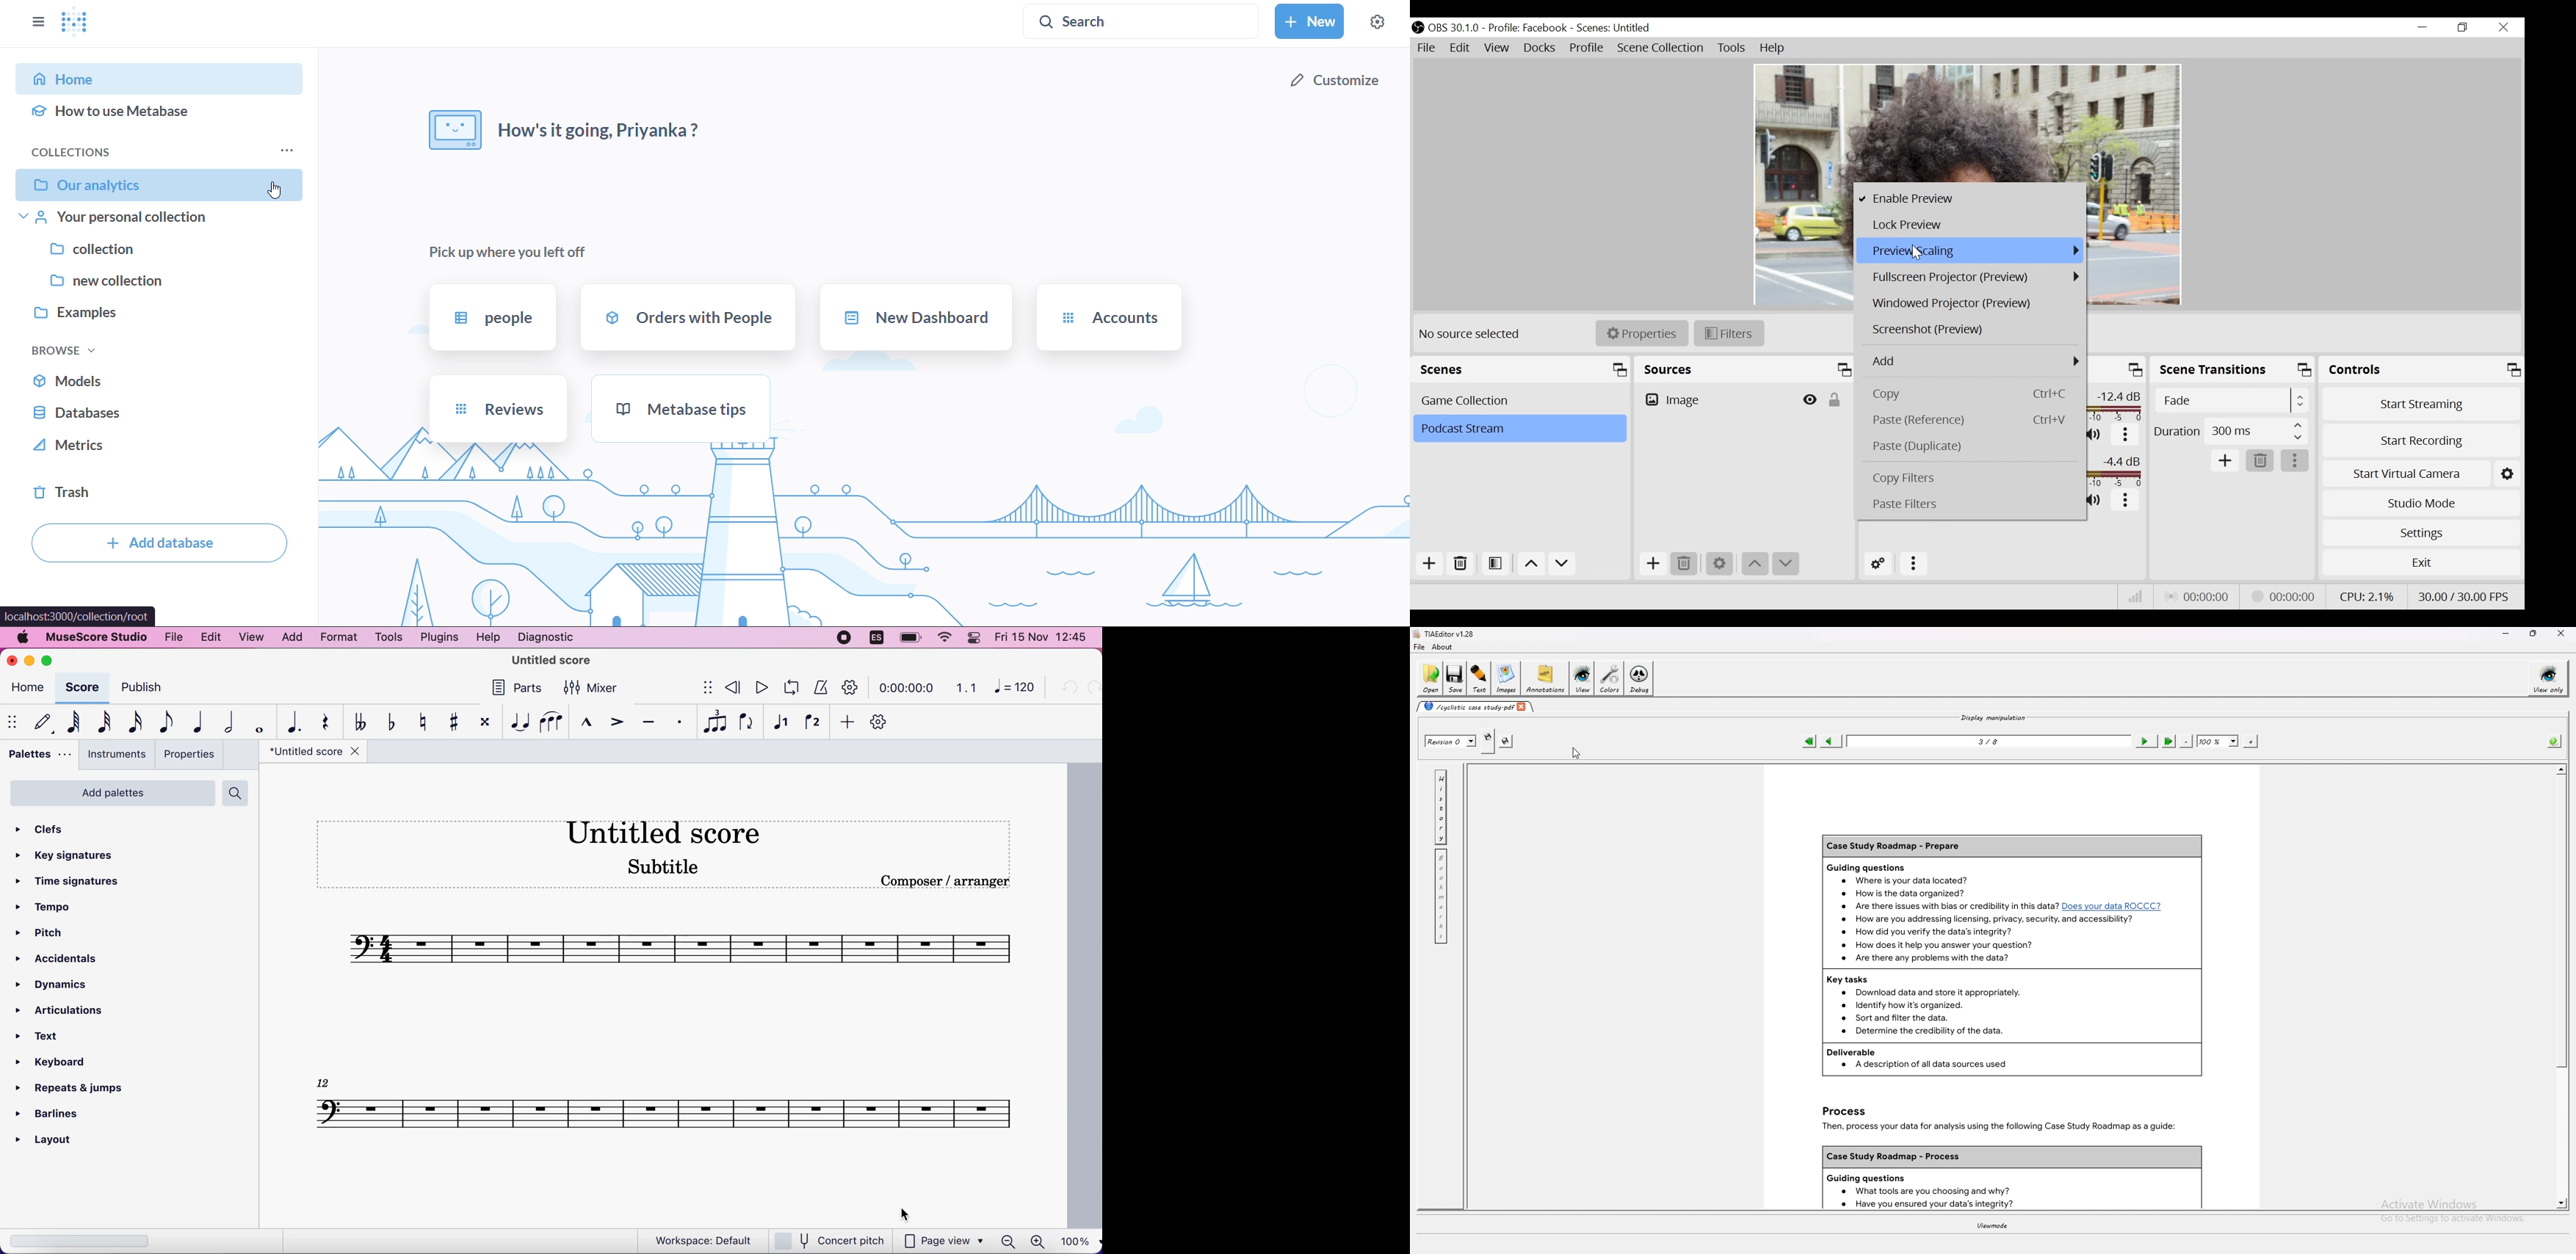 Image resolution: width=2576 pixels, height=1260 pixels. Describe the element at coordinates (387, 721) in the screenshot. I see `toggle flat` at that location.